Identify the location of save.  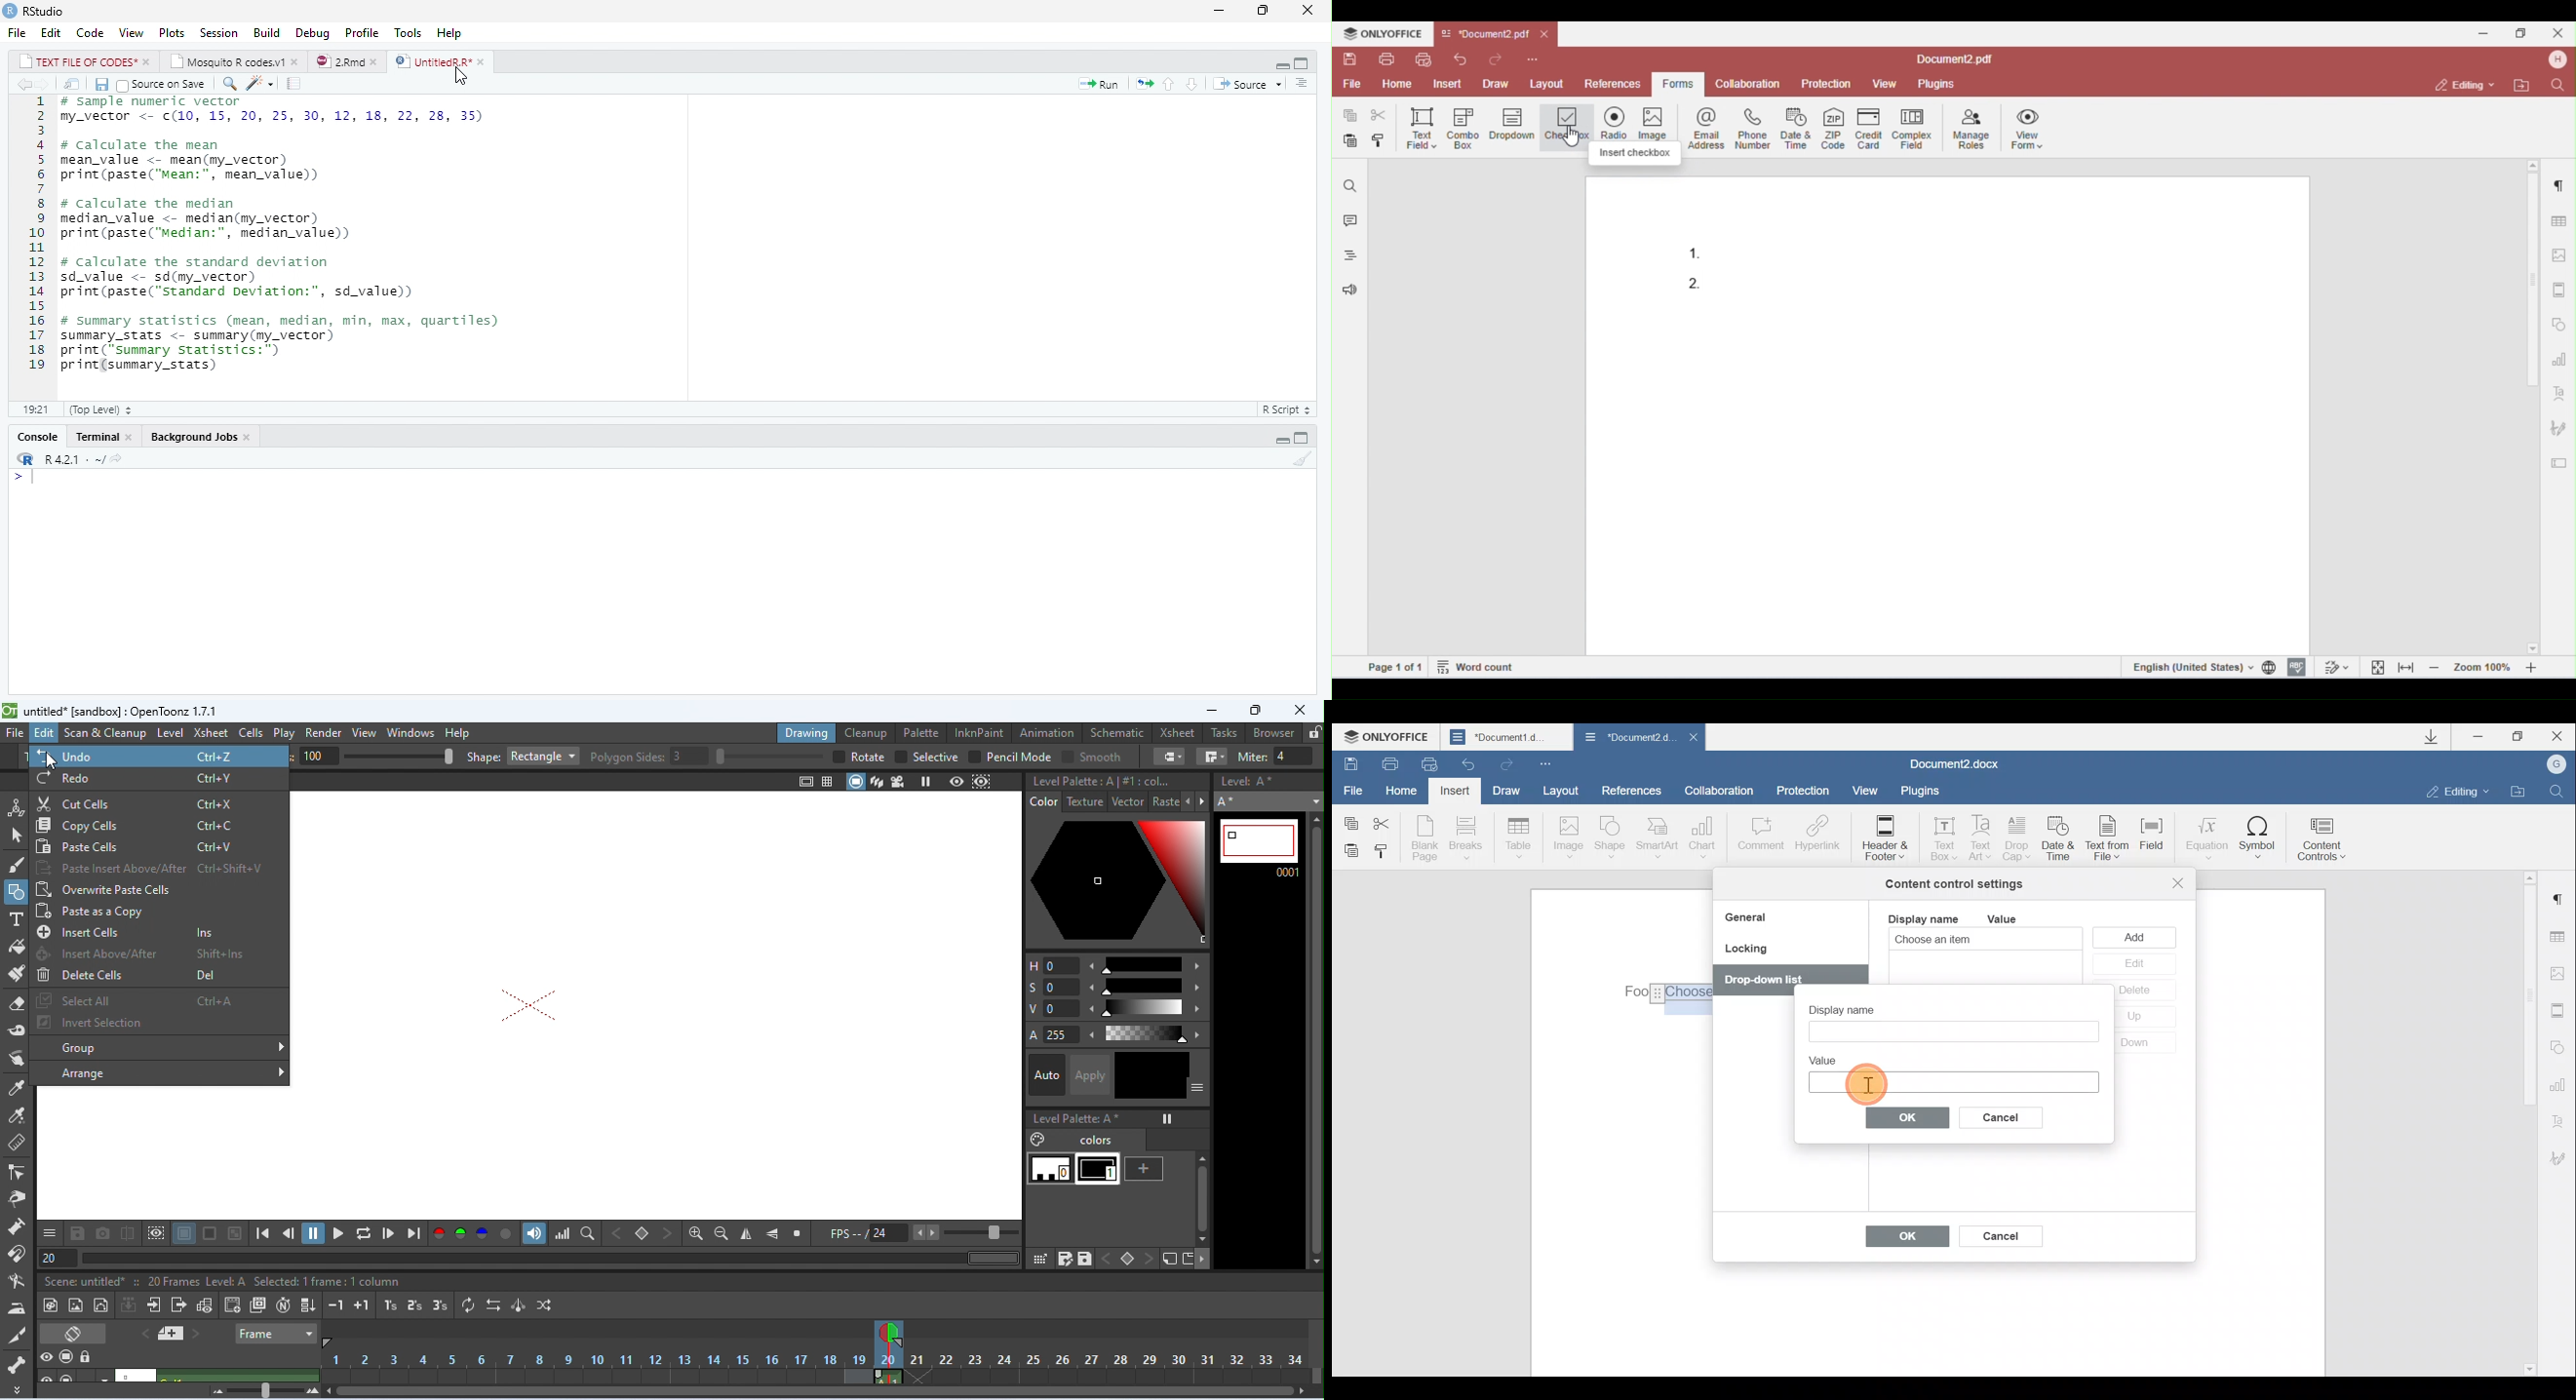
(103, 85).